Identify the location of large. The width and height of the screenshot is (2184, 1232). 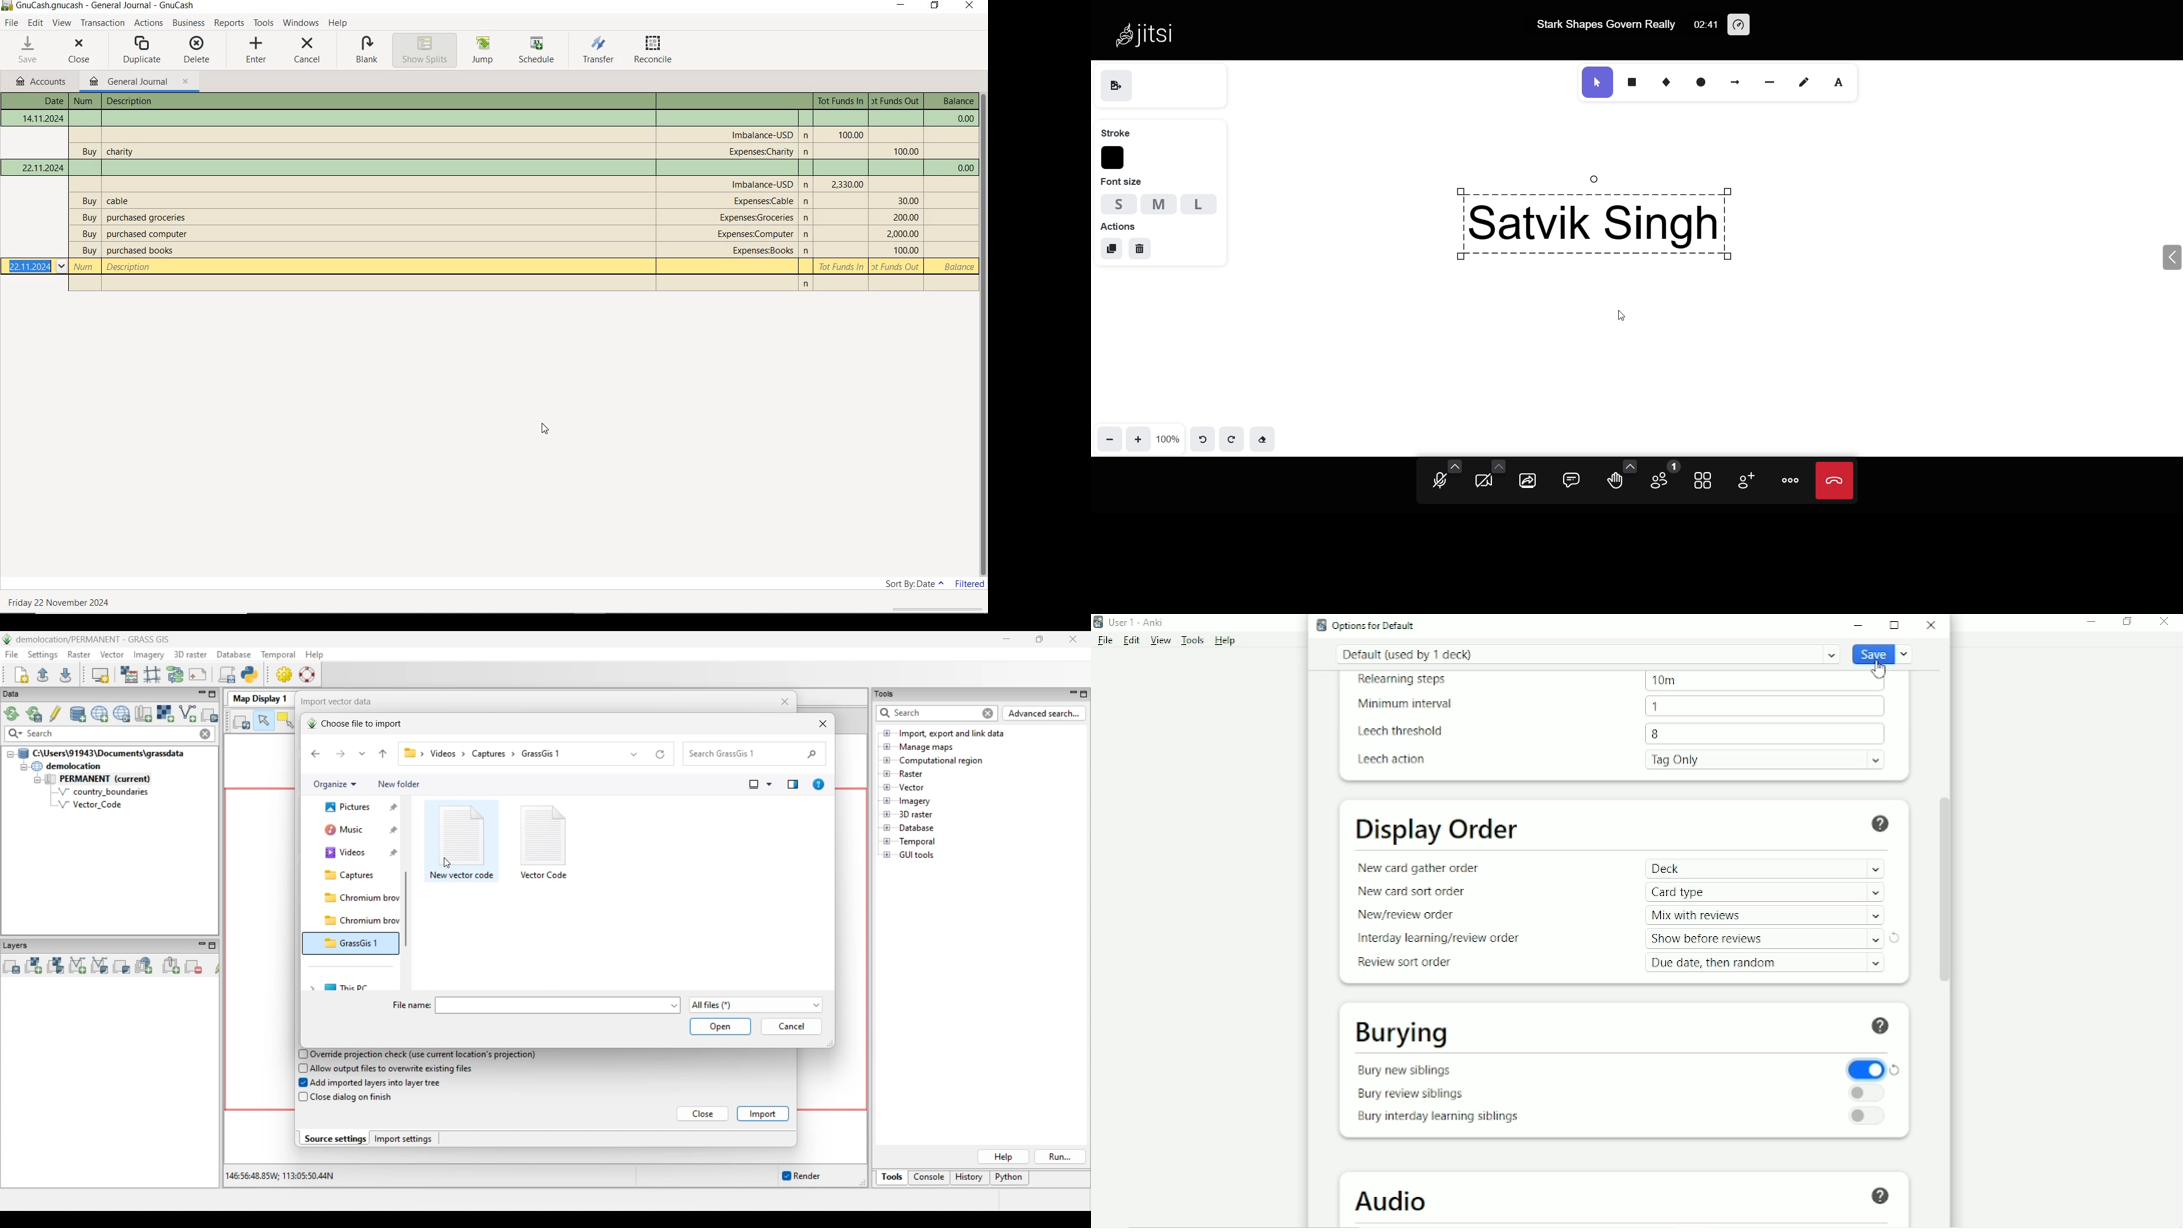
(1199, 205).